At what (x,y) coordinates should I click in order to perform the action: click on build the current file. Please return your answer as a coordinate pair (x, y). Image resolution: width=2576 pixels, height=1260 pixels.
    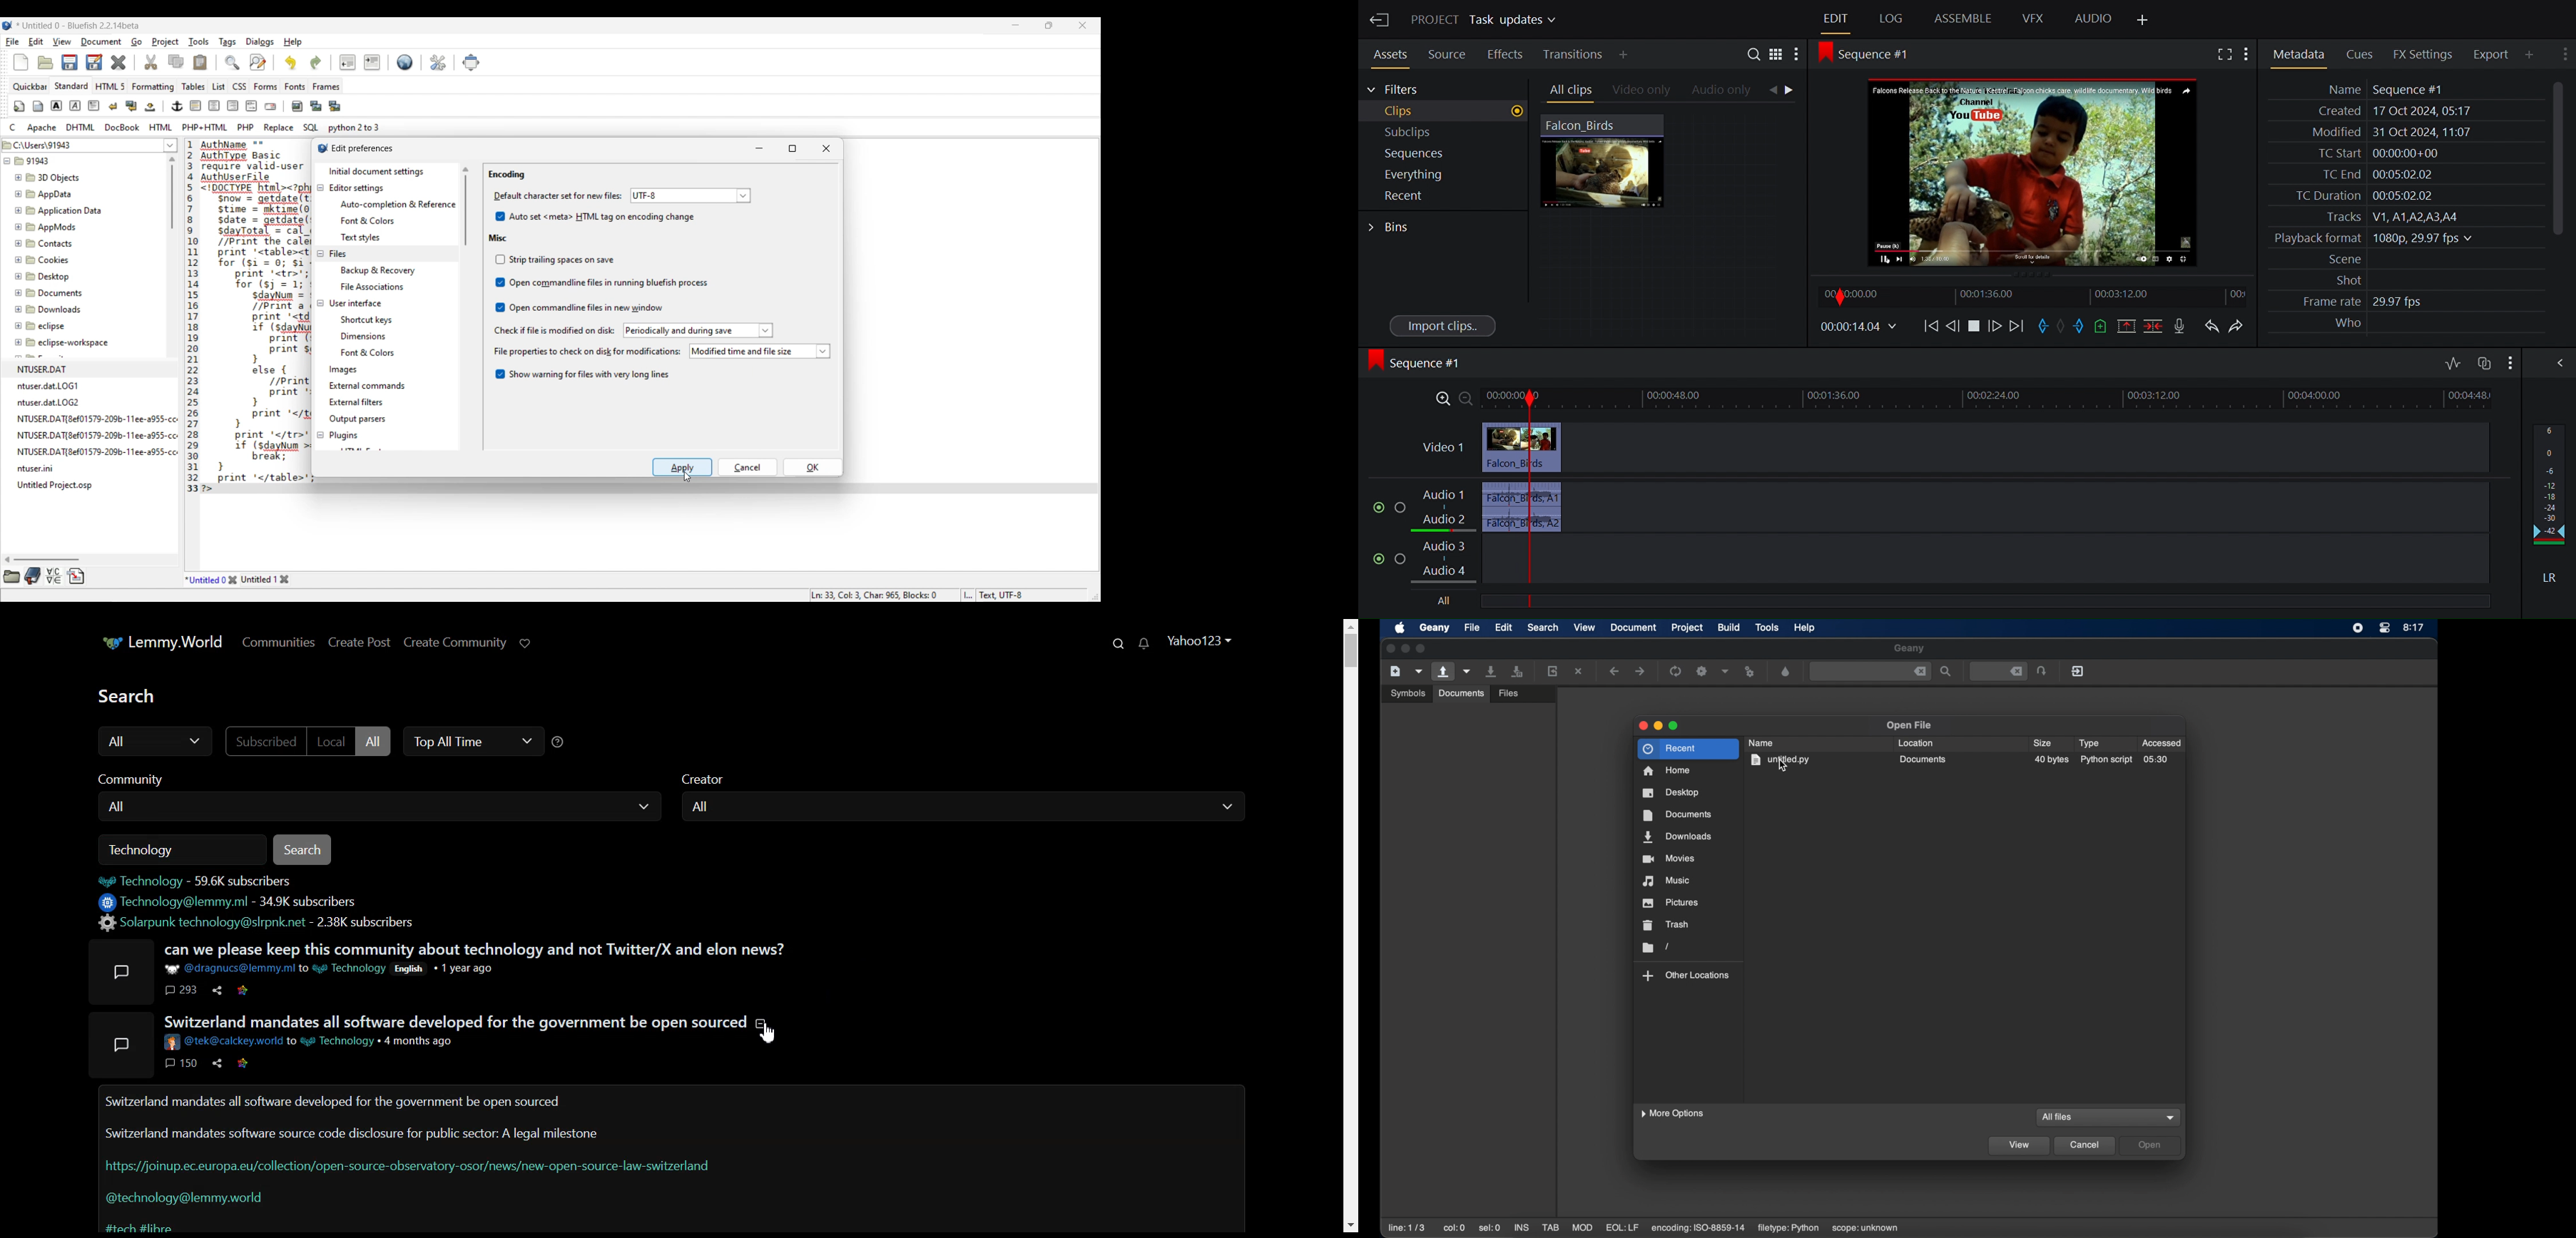
    Looking at the image, I should click on (1702, 671).